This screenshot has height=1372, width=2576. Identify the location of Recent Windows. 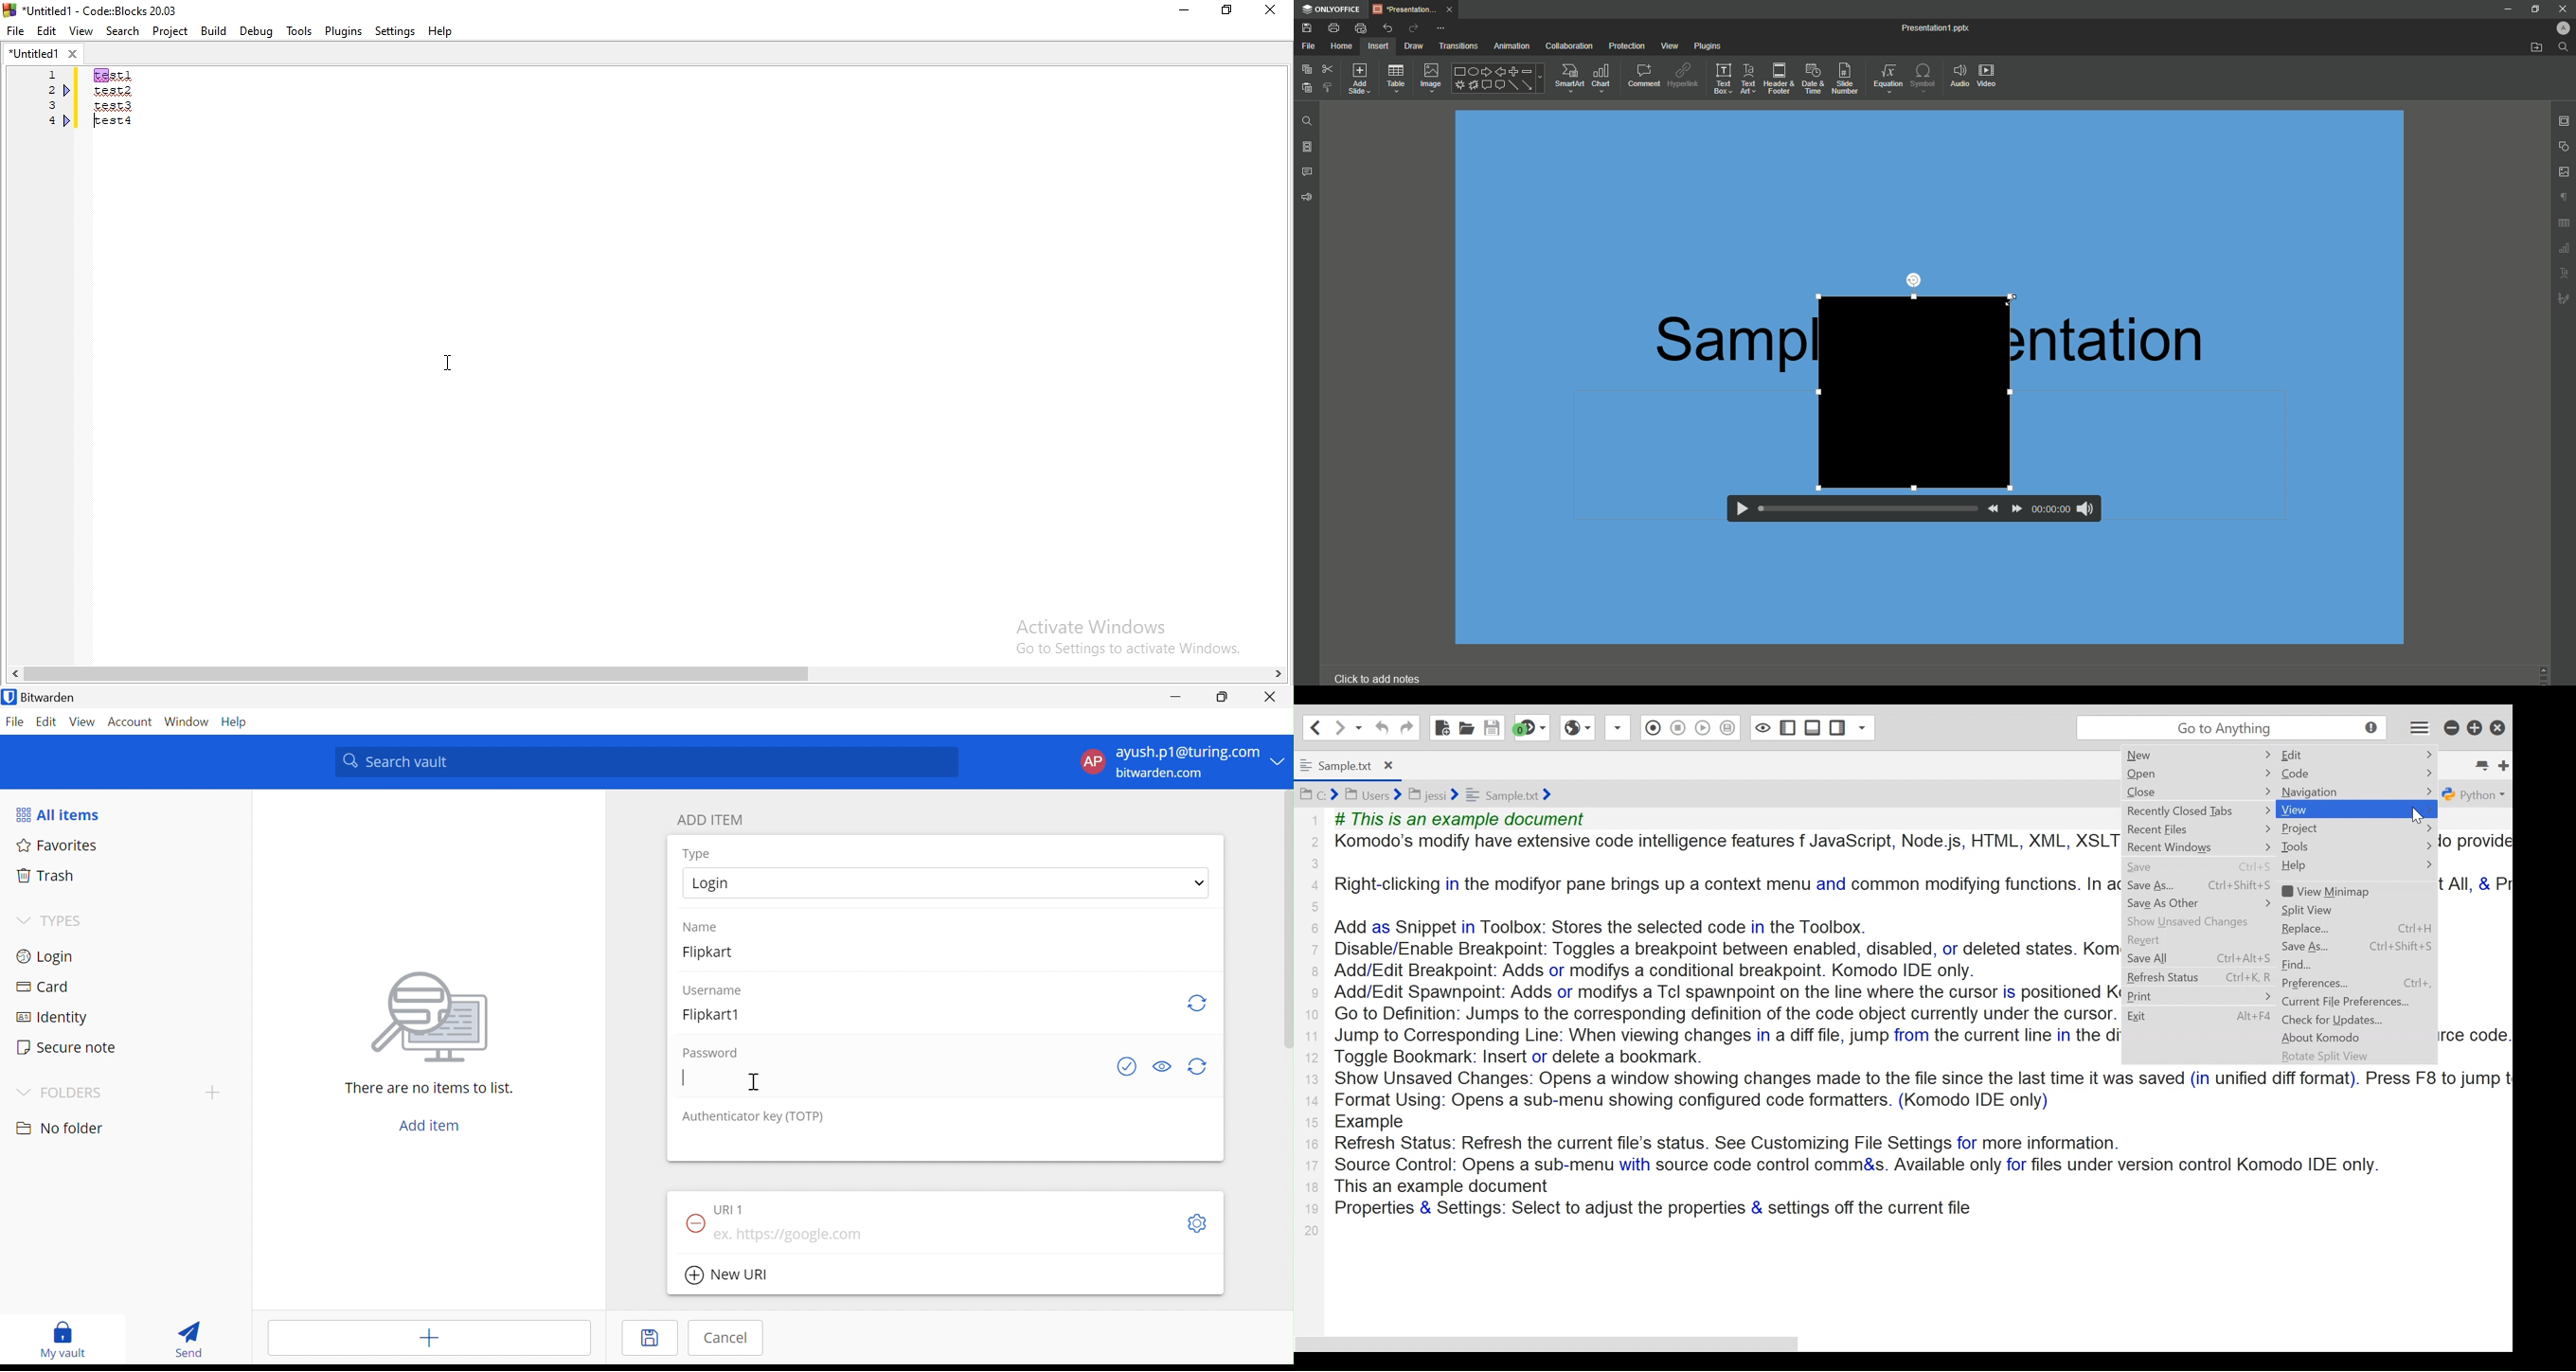
(2184, 848).